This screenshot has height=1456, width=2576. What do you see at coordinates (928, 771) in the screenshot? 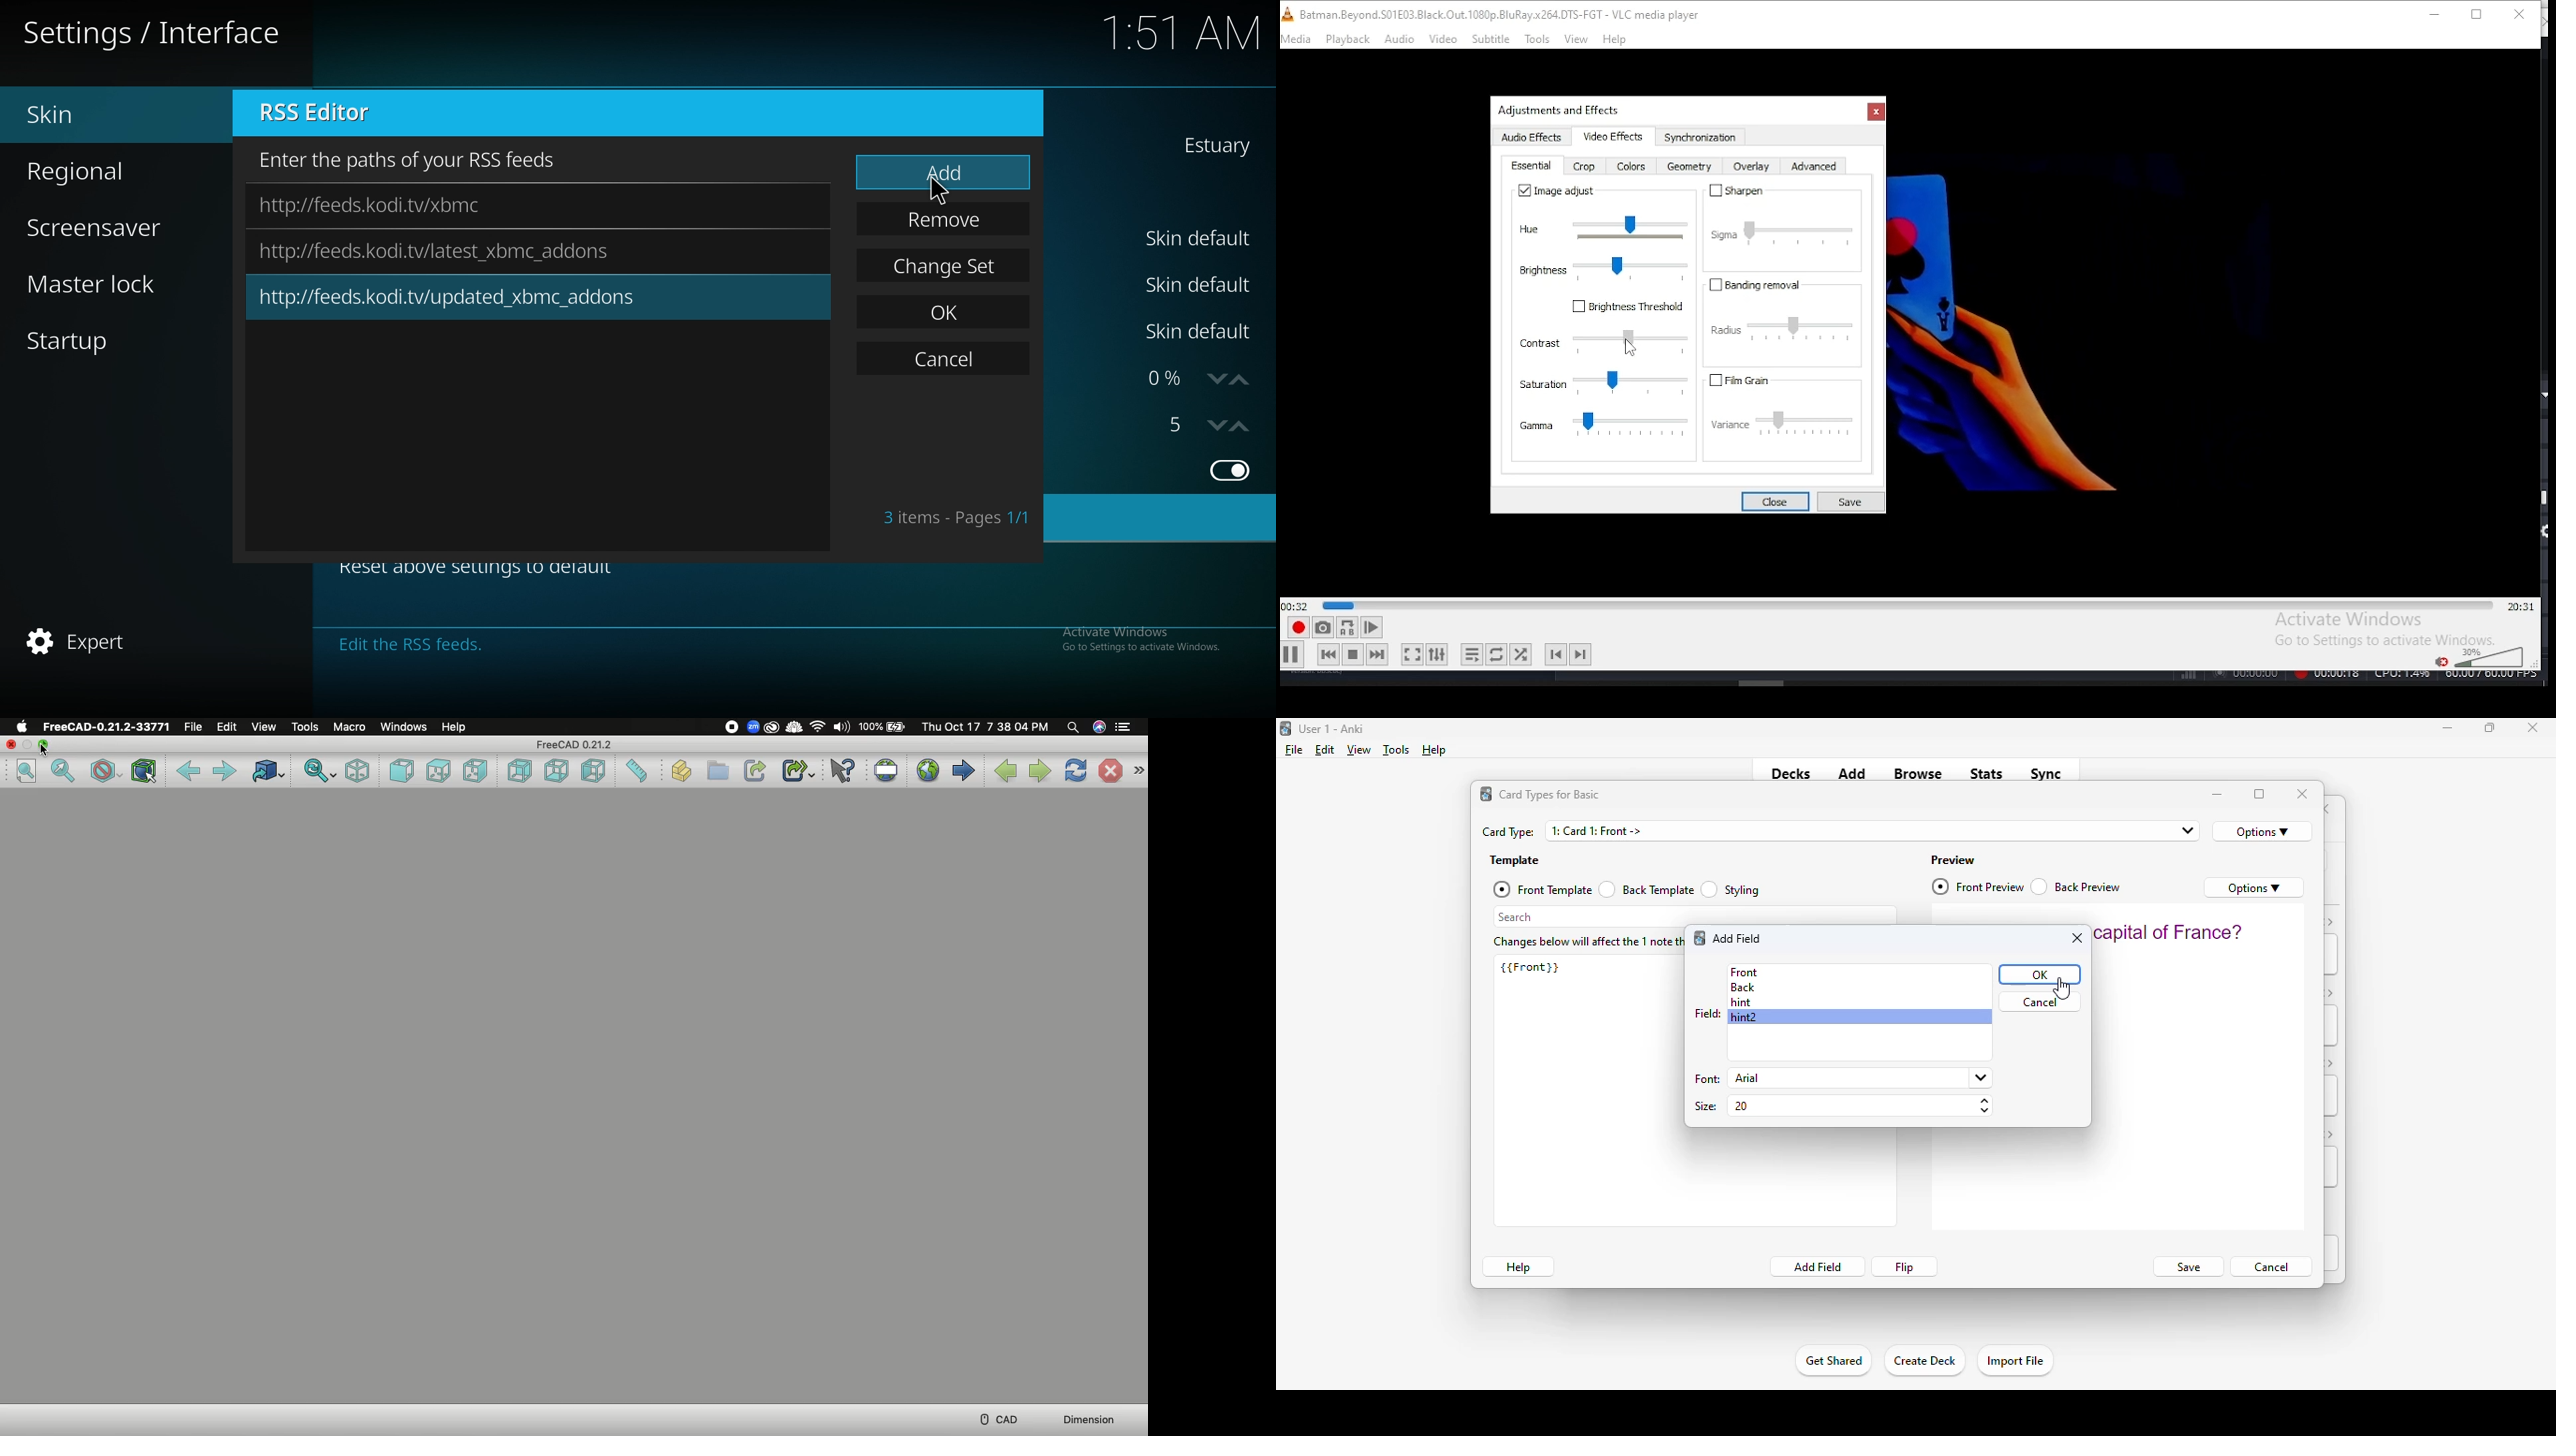
I see `Open website` at bounding box center [928, 771].